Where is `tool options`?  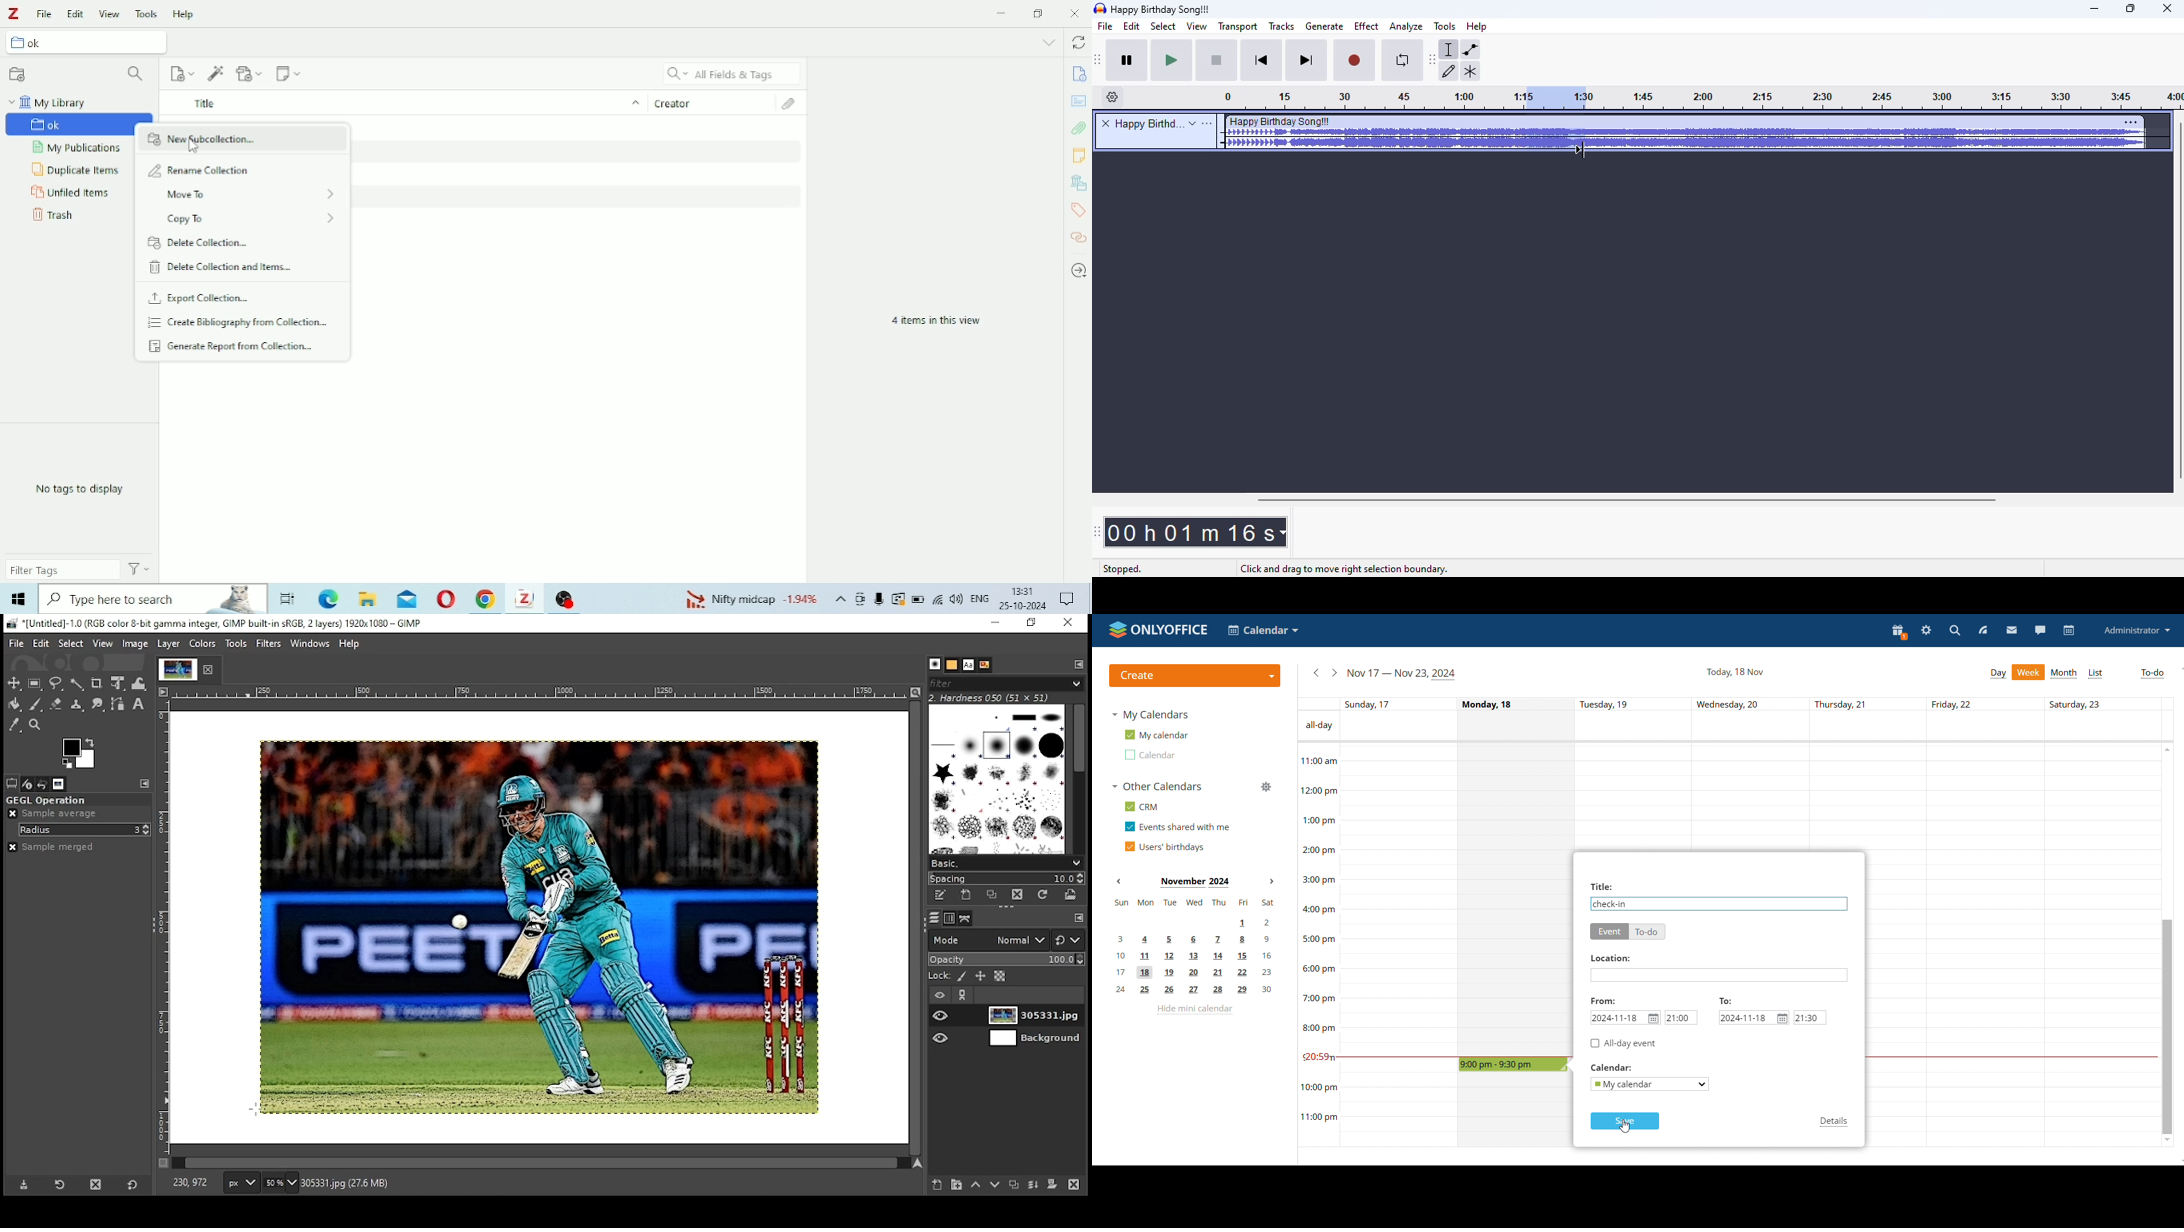
tool options is located at coordinates (12, 783).